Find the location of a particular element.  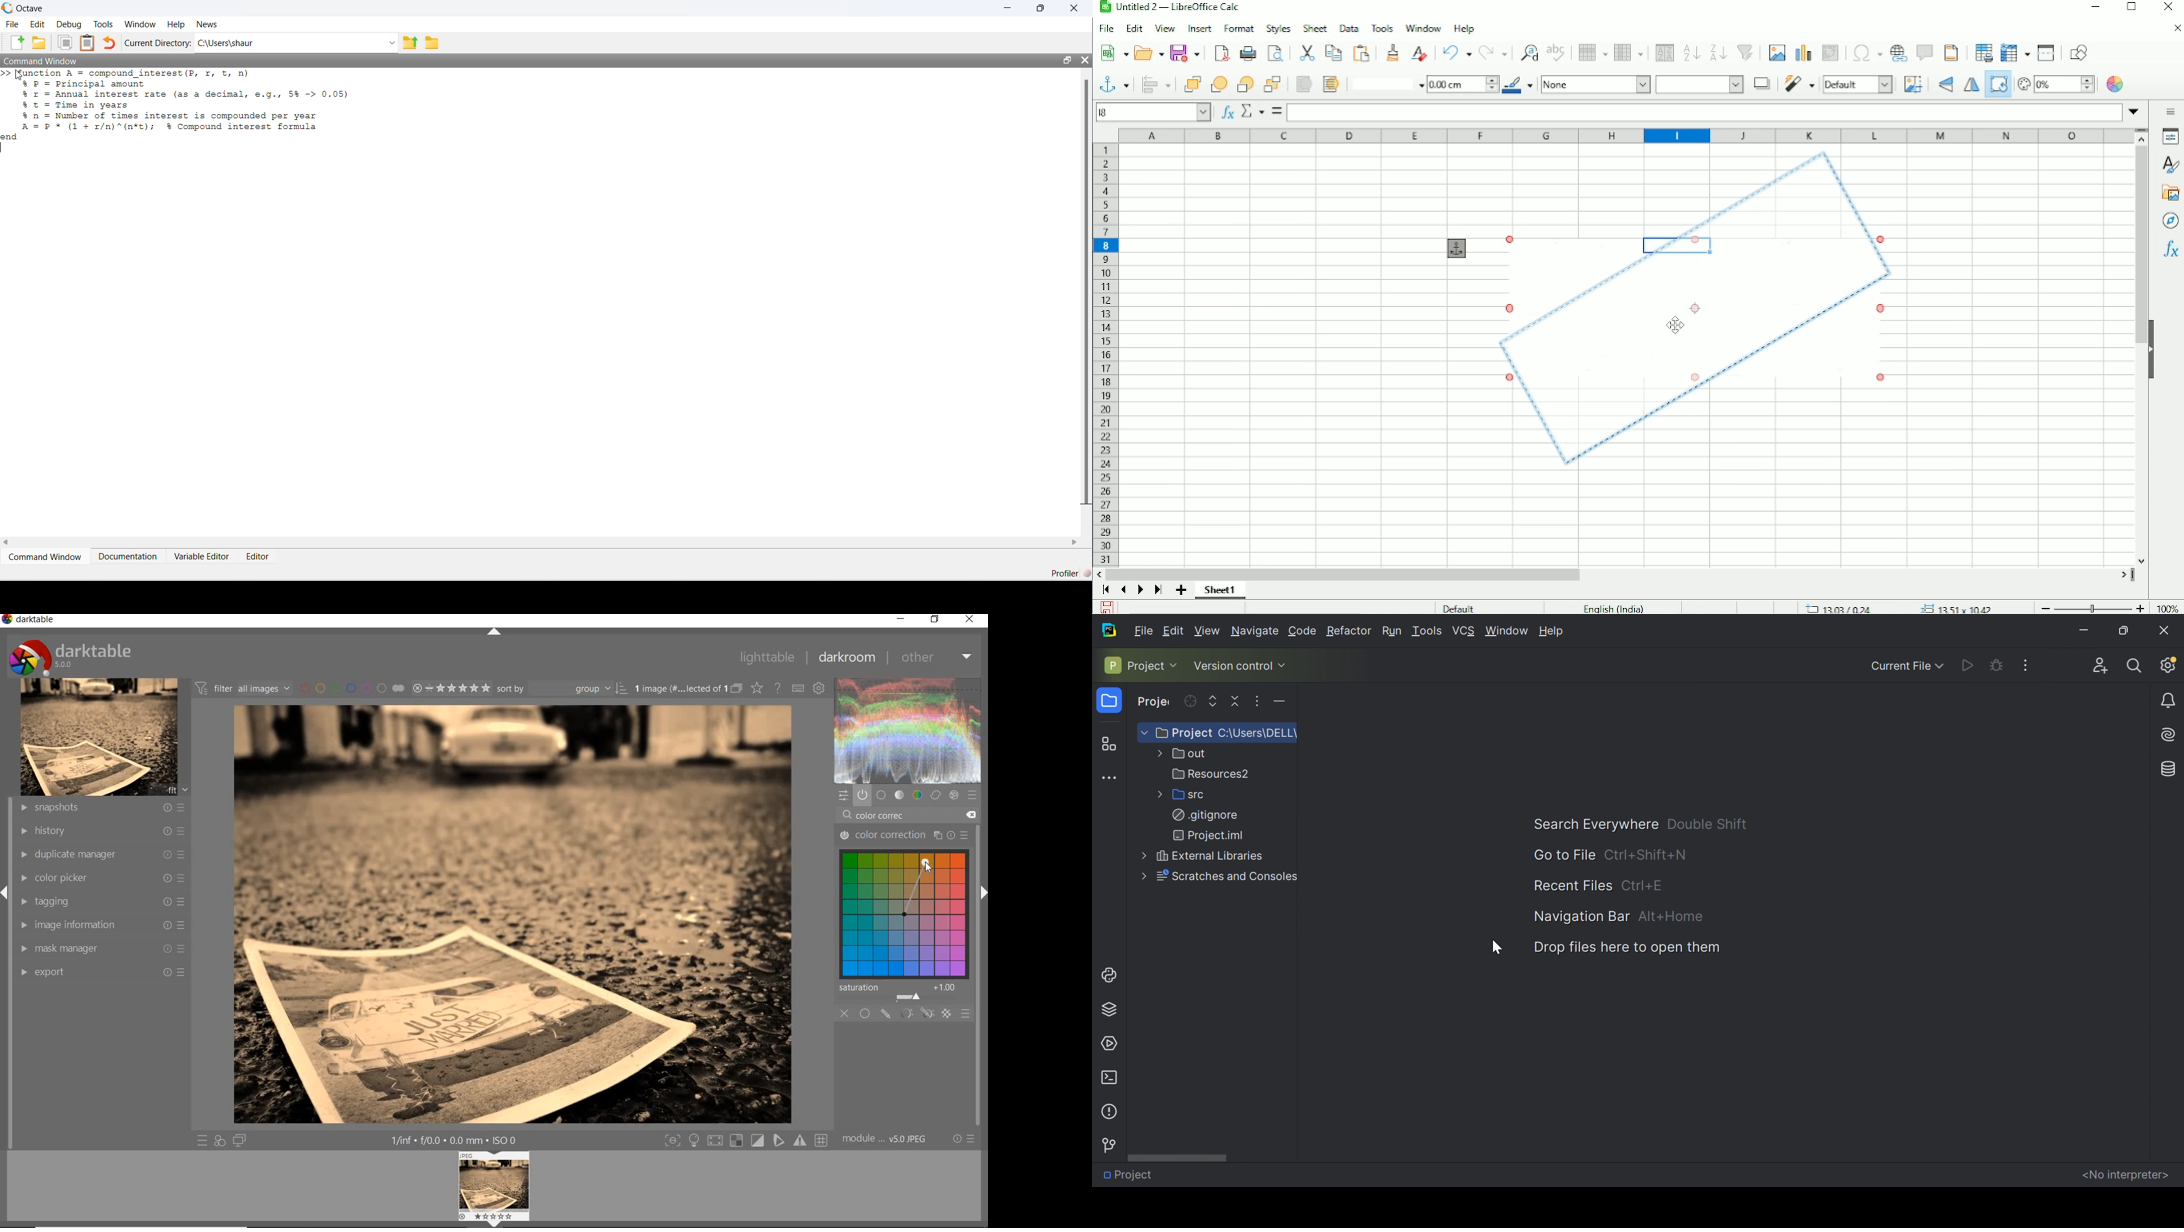

Select function is located at coordinates (1251, 111).